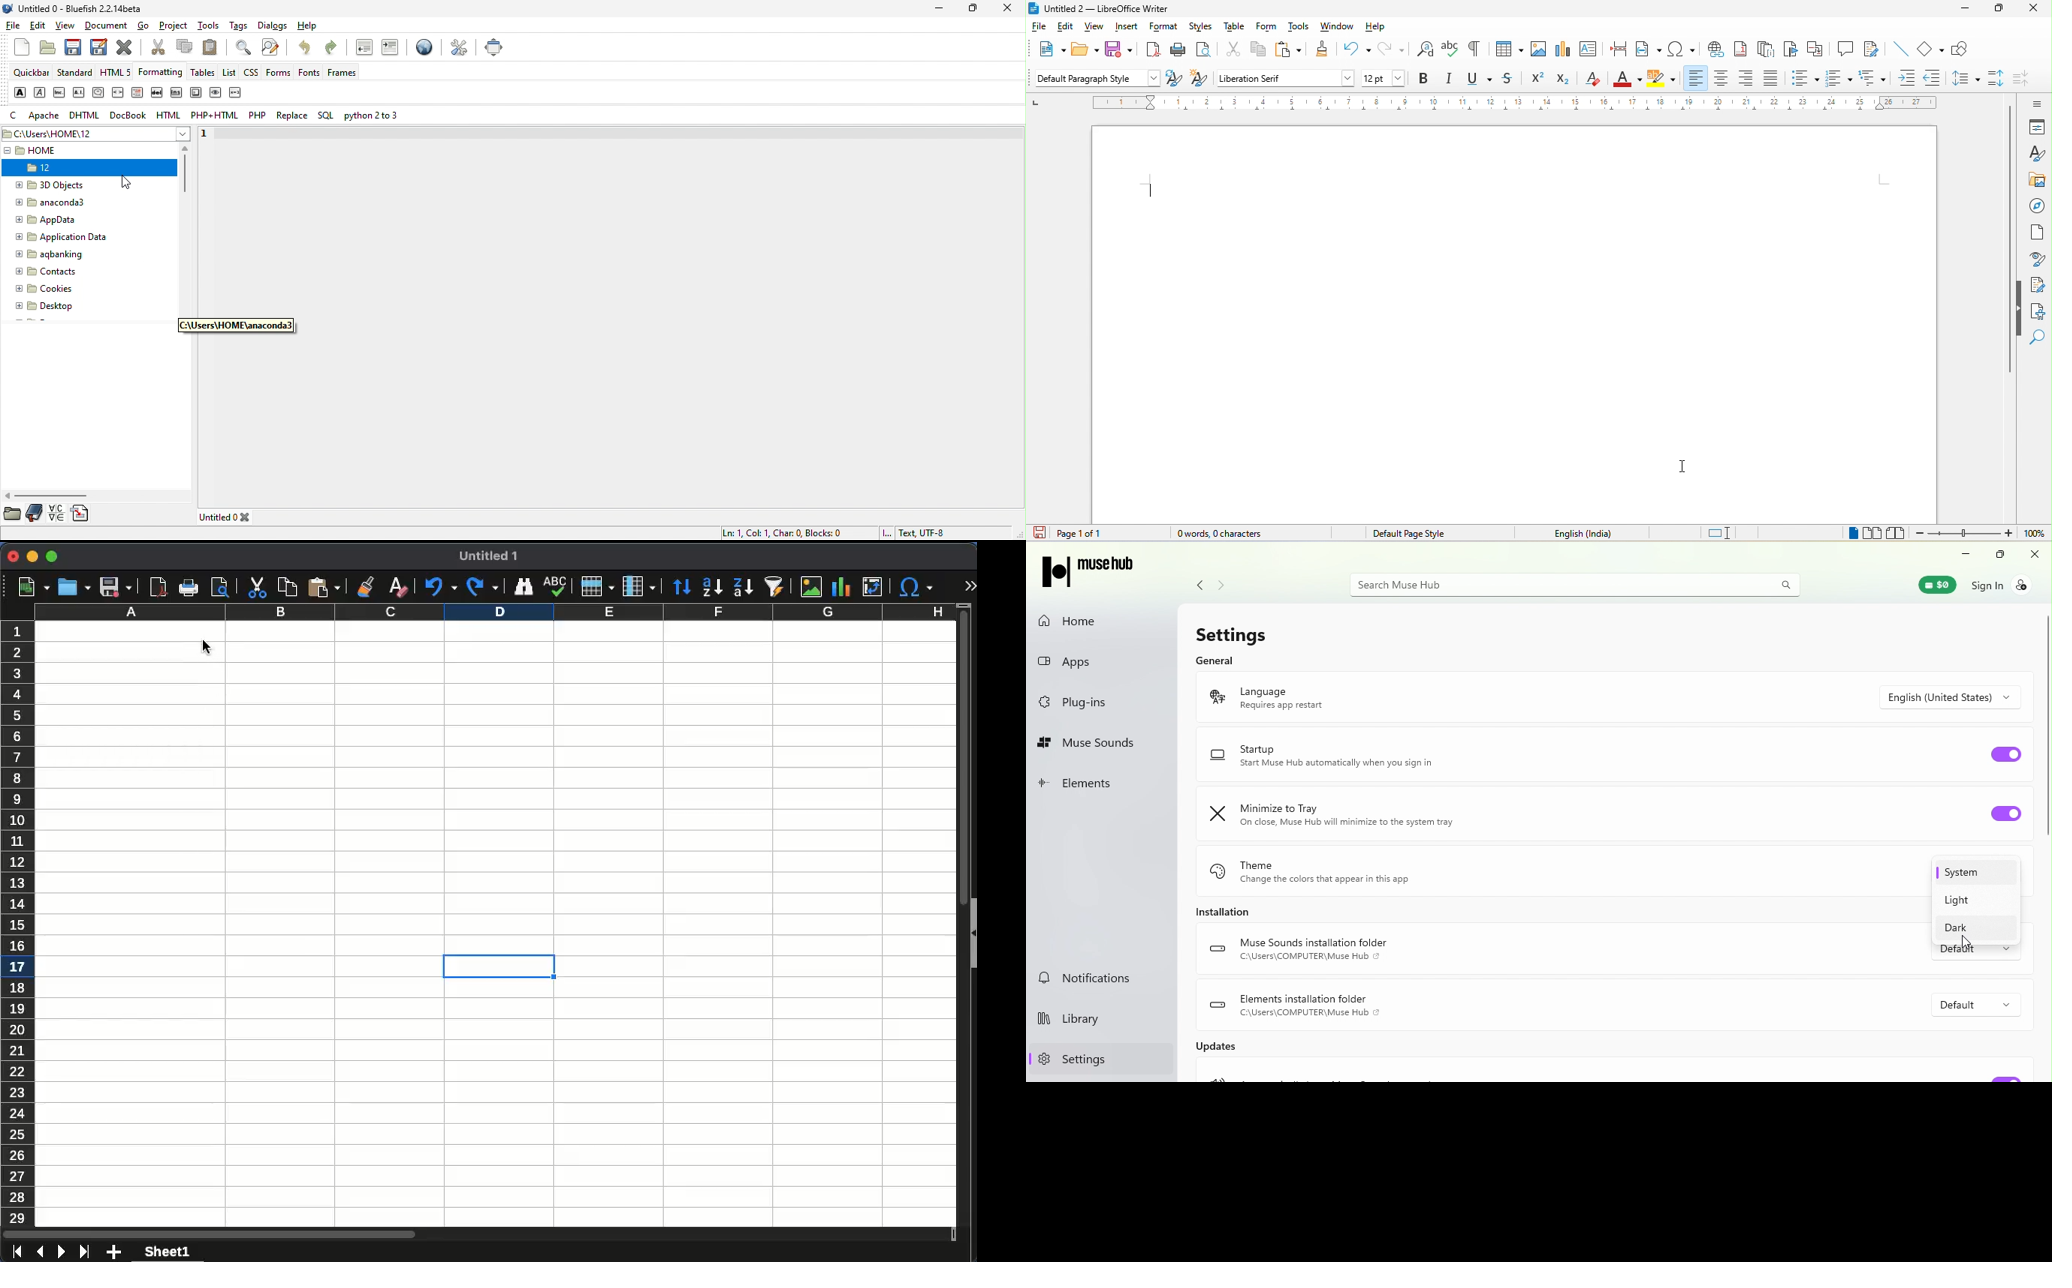 The image size is (2072, 1288). What do you see at coordinates (1097, 80) in the screenshot?
I see `set paragraph style` at bounding box center [1097, 80].